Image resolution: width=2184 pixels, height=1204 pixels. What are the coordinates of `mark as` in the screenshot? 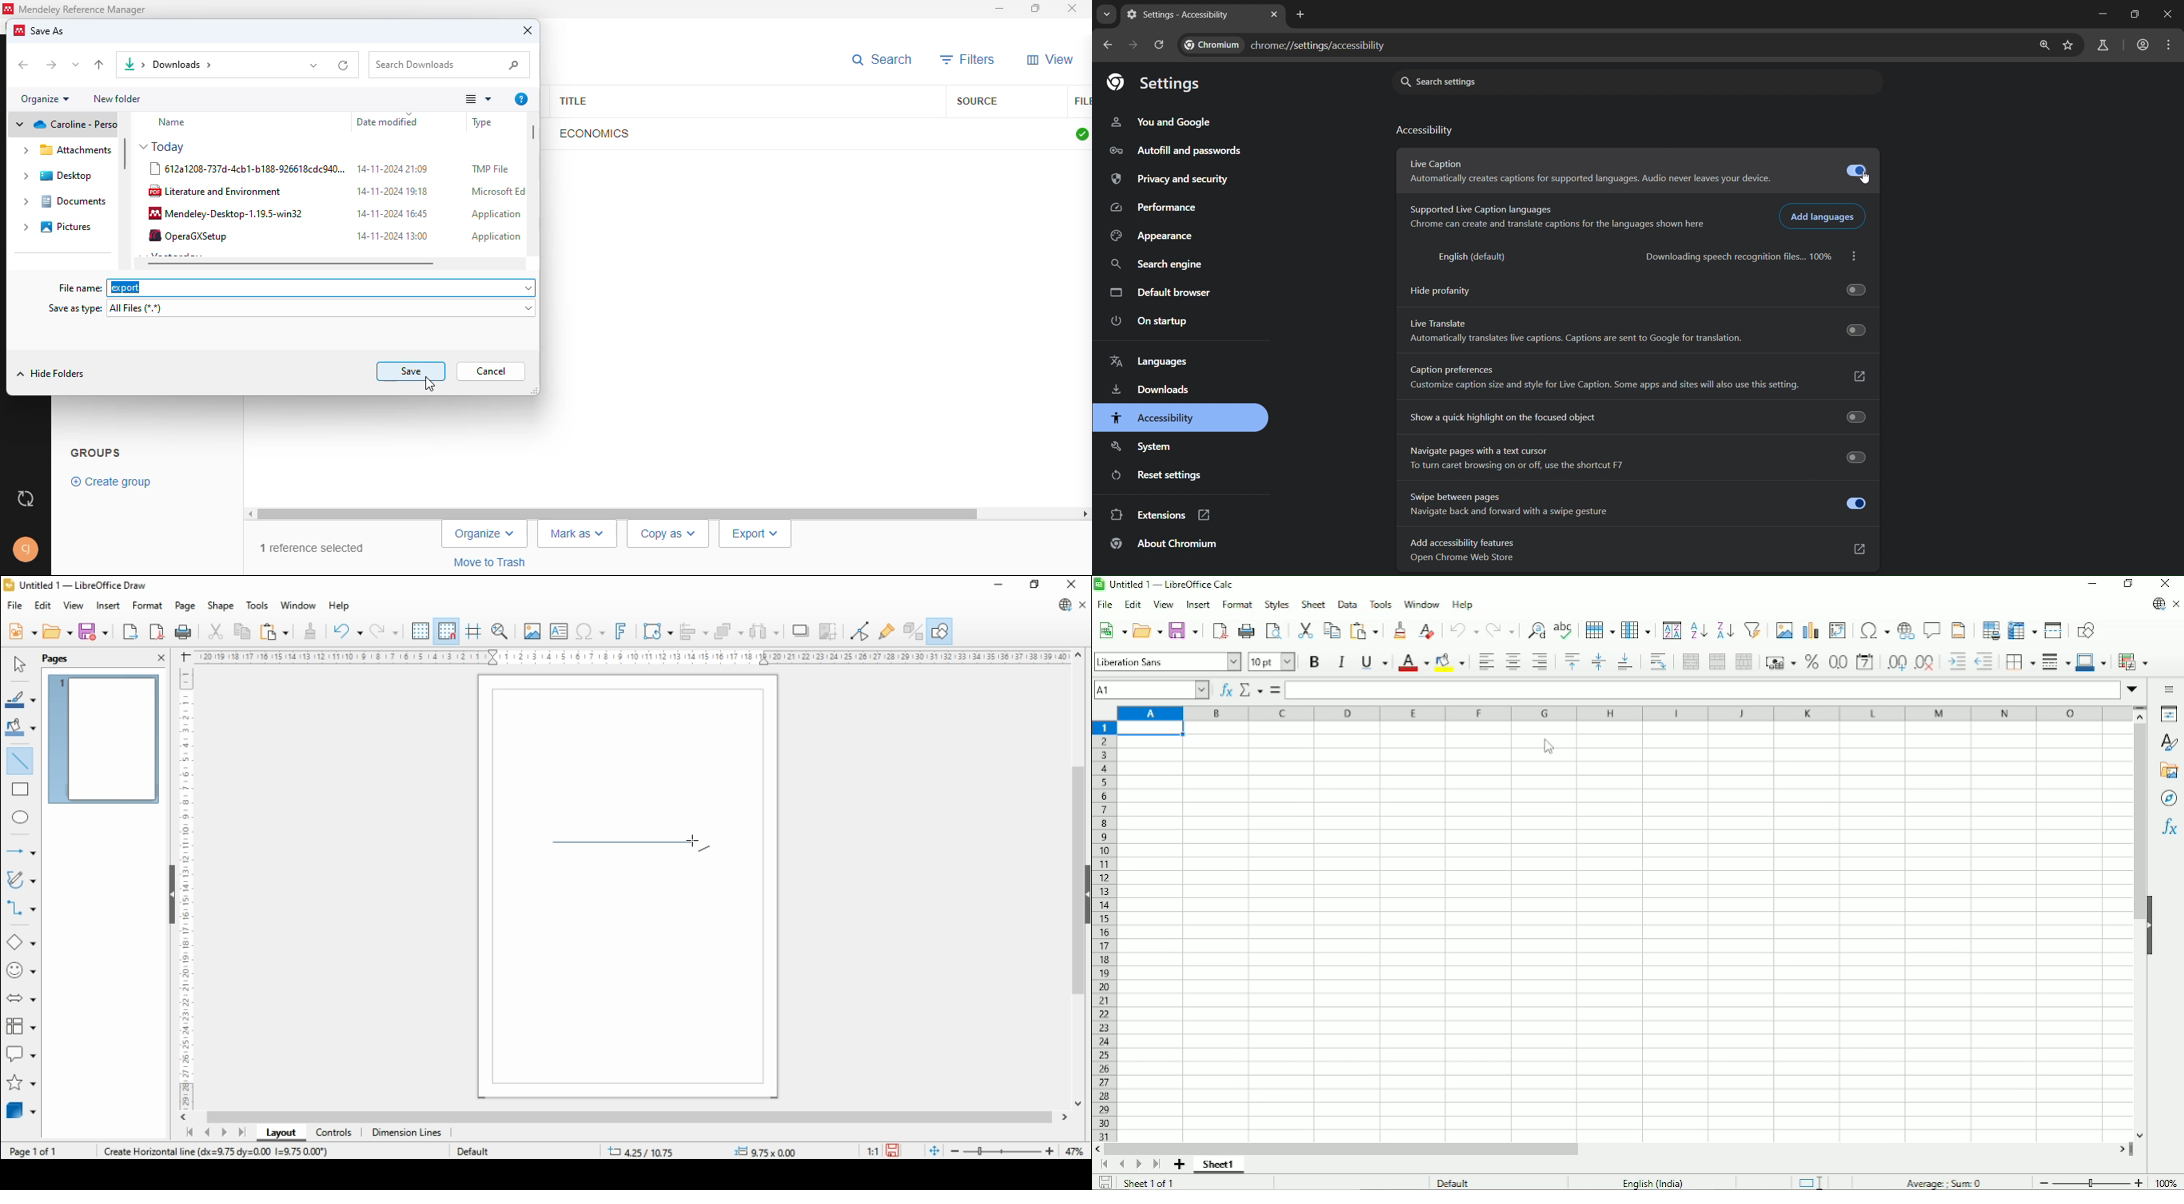 It's located at (578, 535).